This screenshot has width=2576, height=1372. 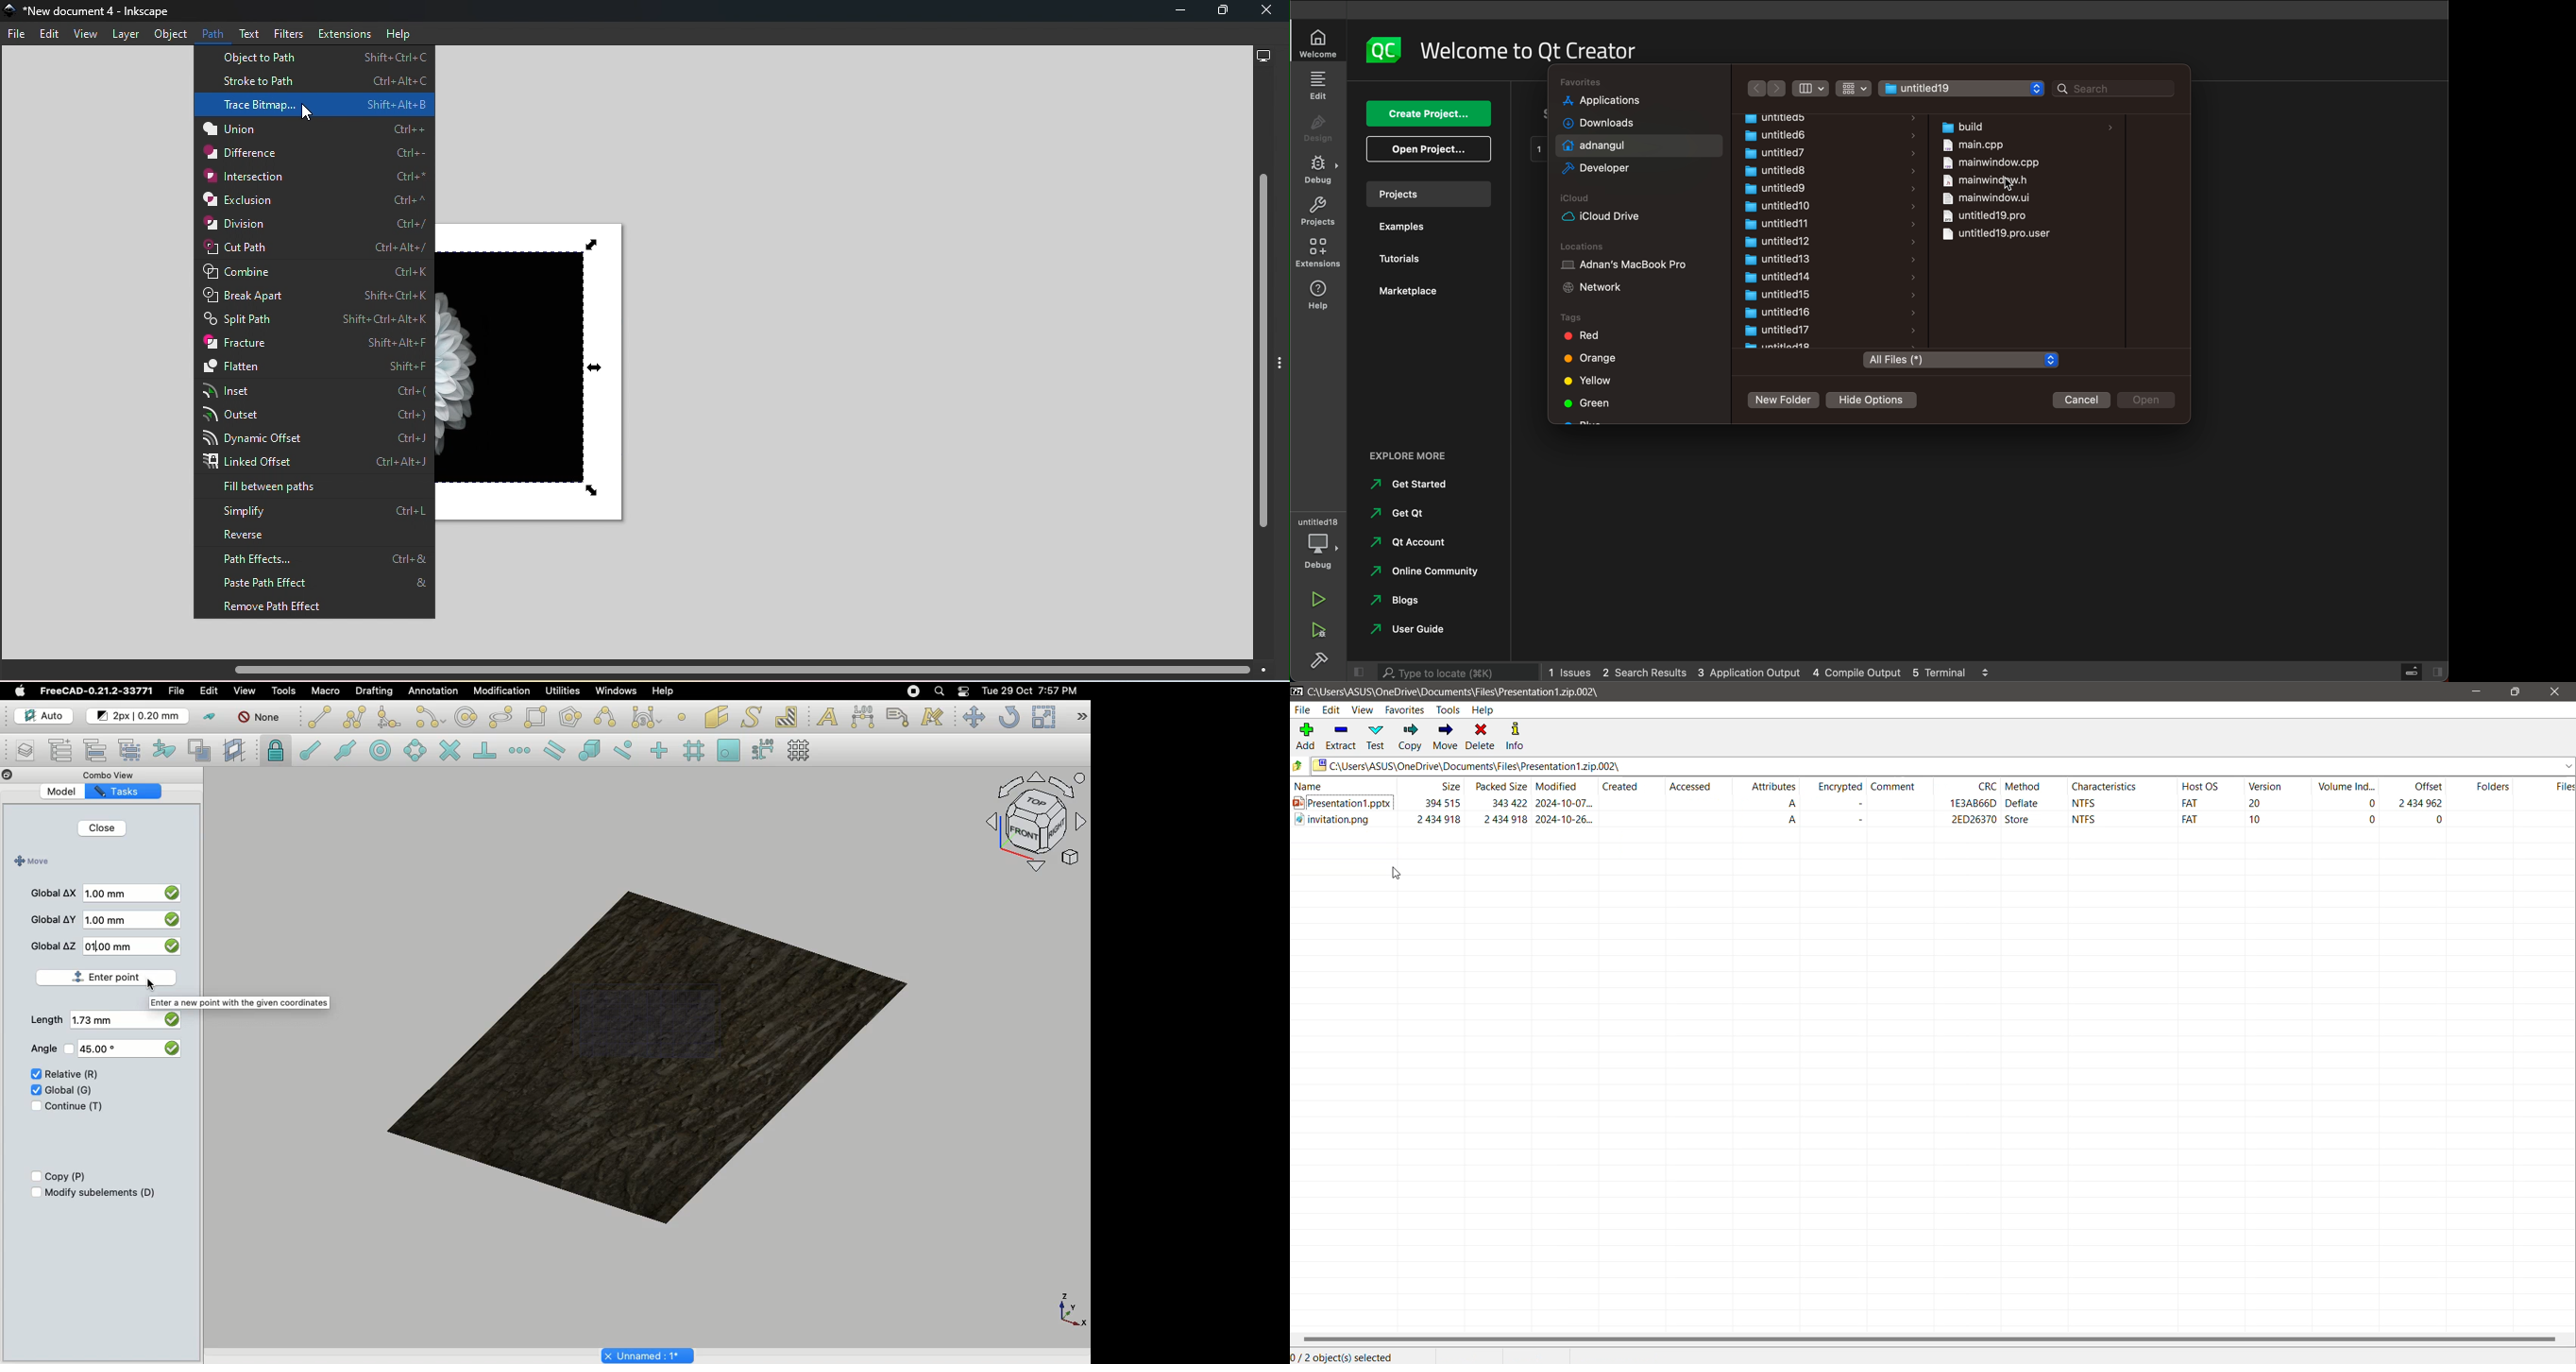 I want to click on Difference, so click(x=314, y=151).